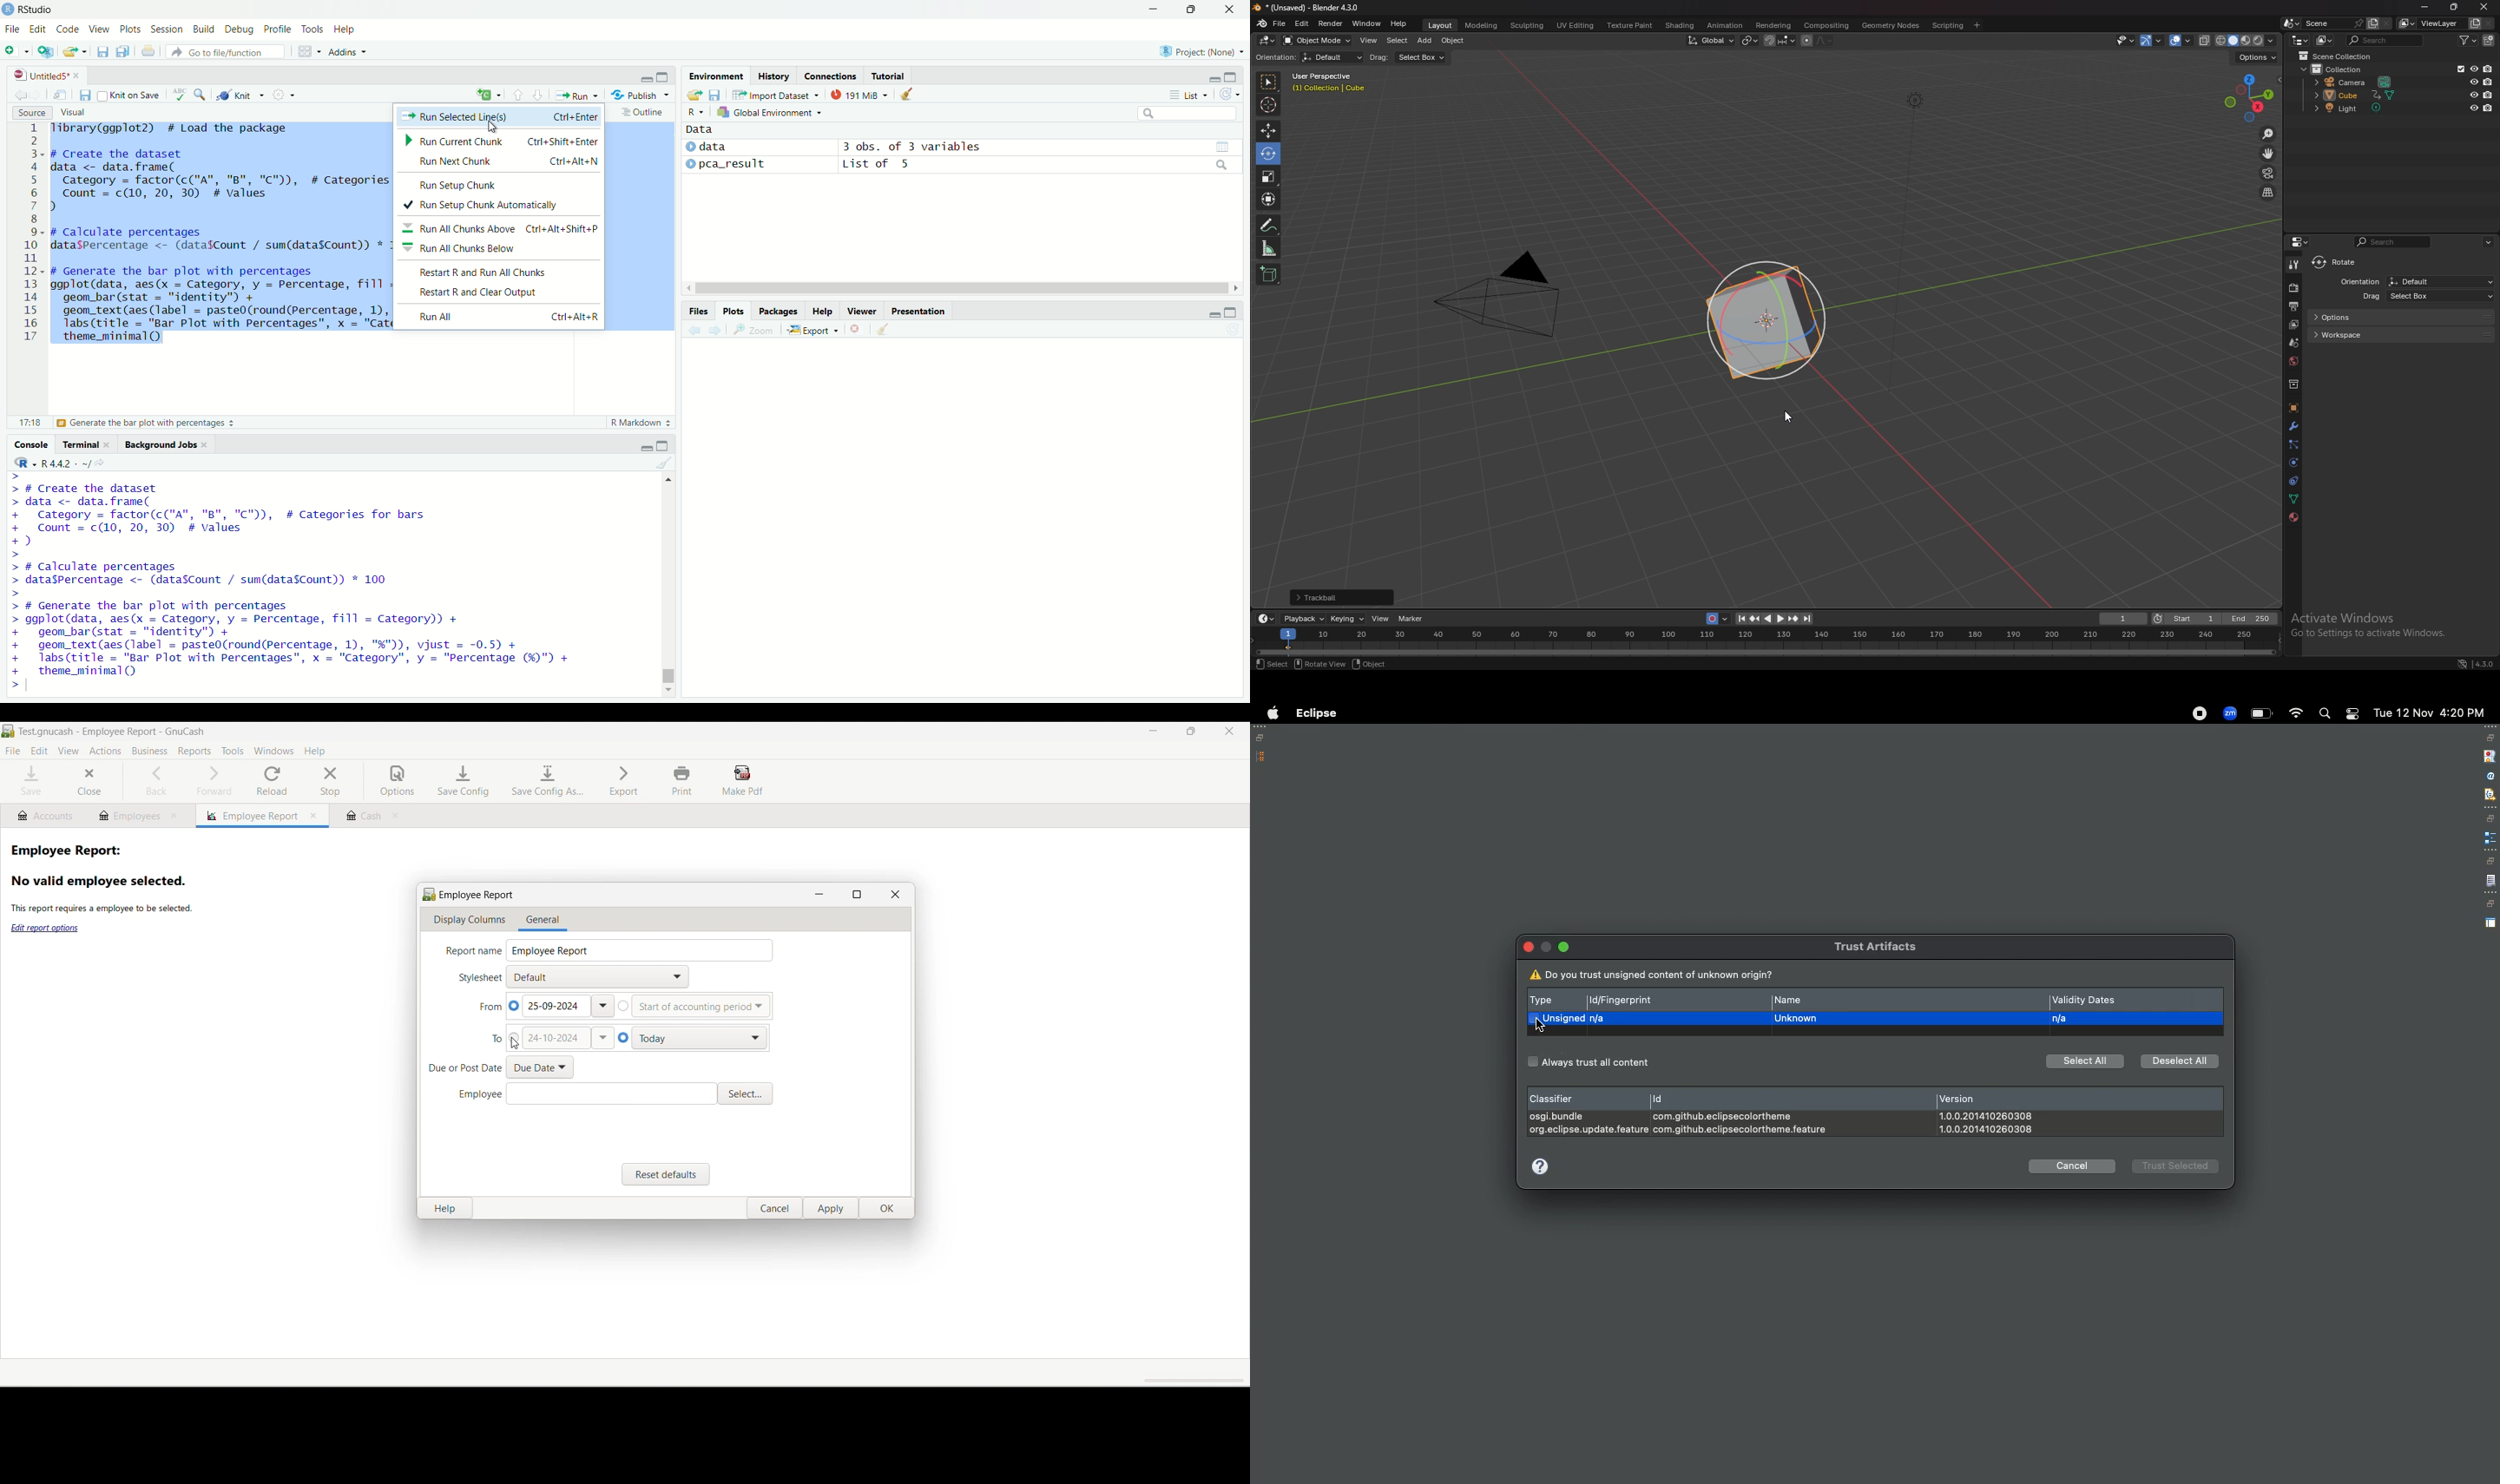 This screenshot has width=2520, height=1484. Describe the element at coordinates (125, 51) in the screenshot. I see `save all` at that location.